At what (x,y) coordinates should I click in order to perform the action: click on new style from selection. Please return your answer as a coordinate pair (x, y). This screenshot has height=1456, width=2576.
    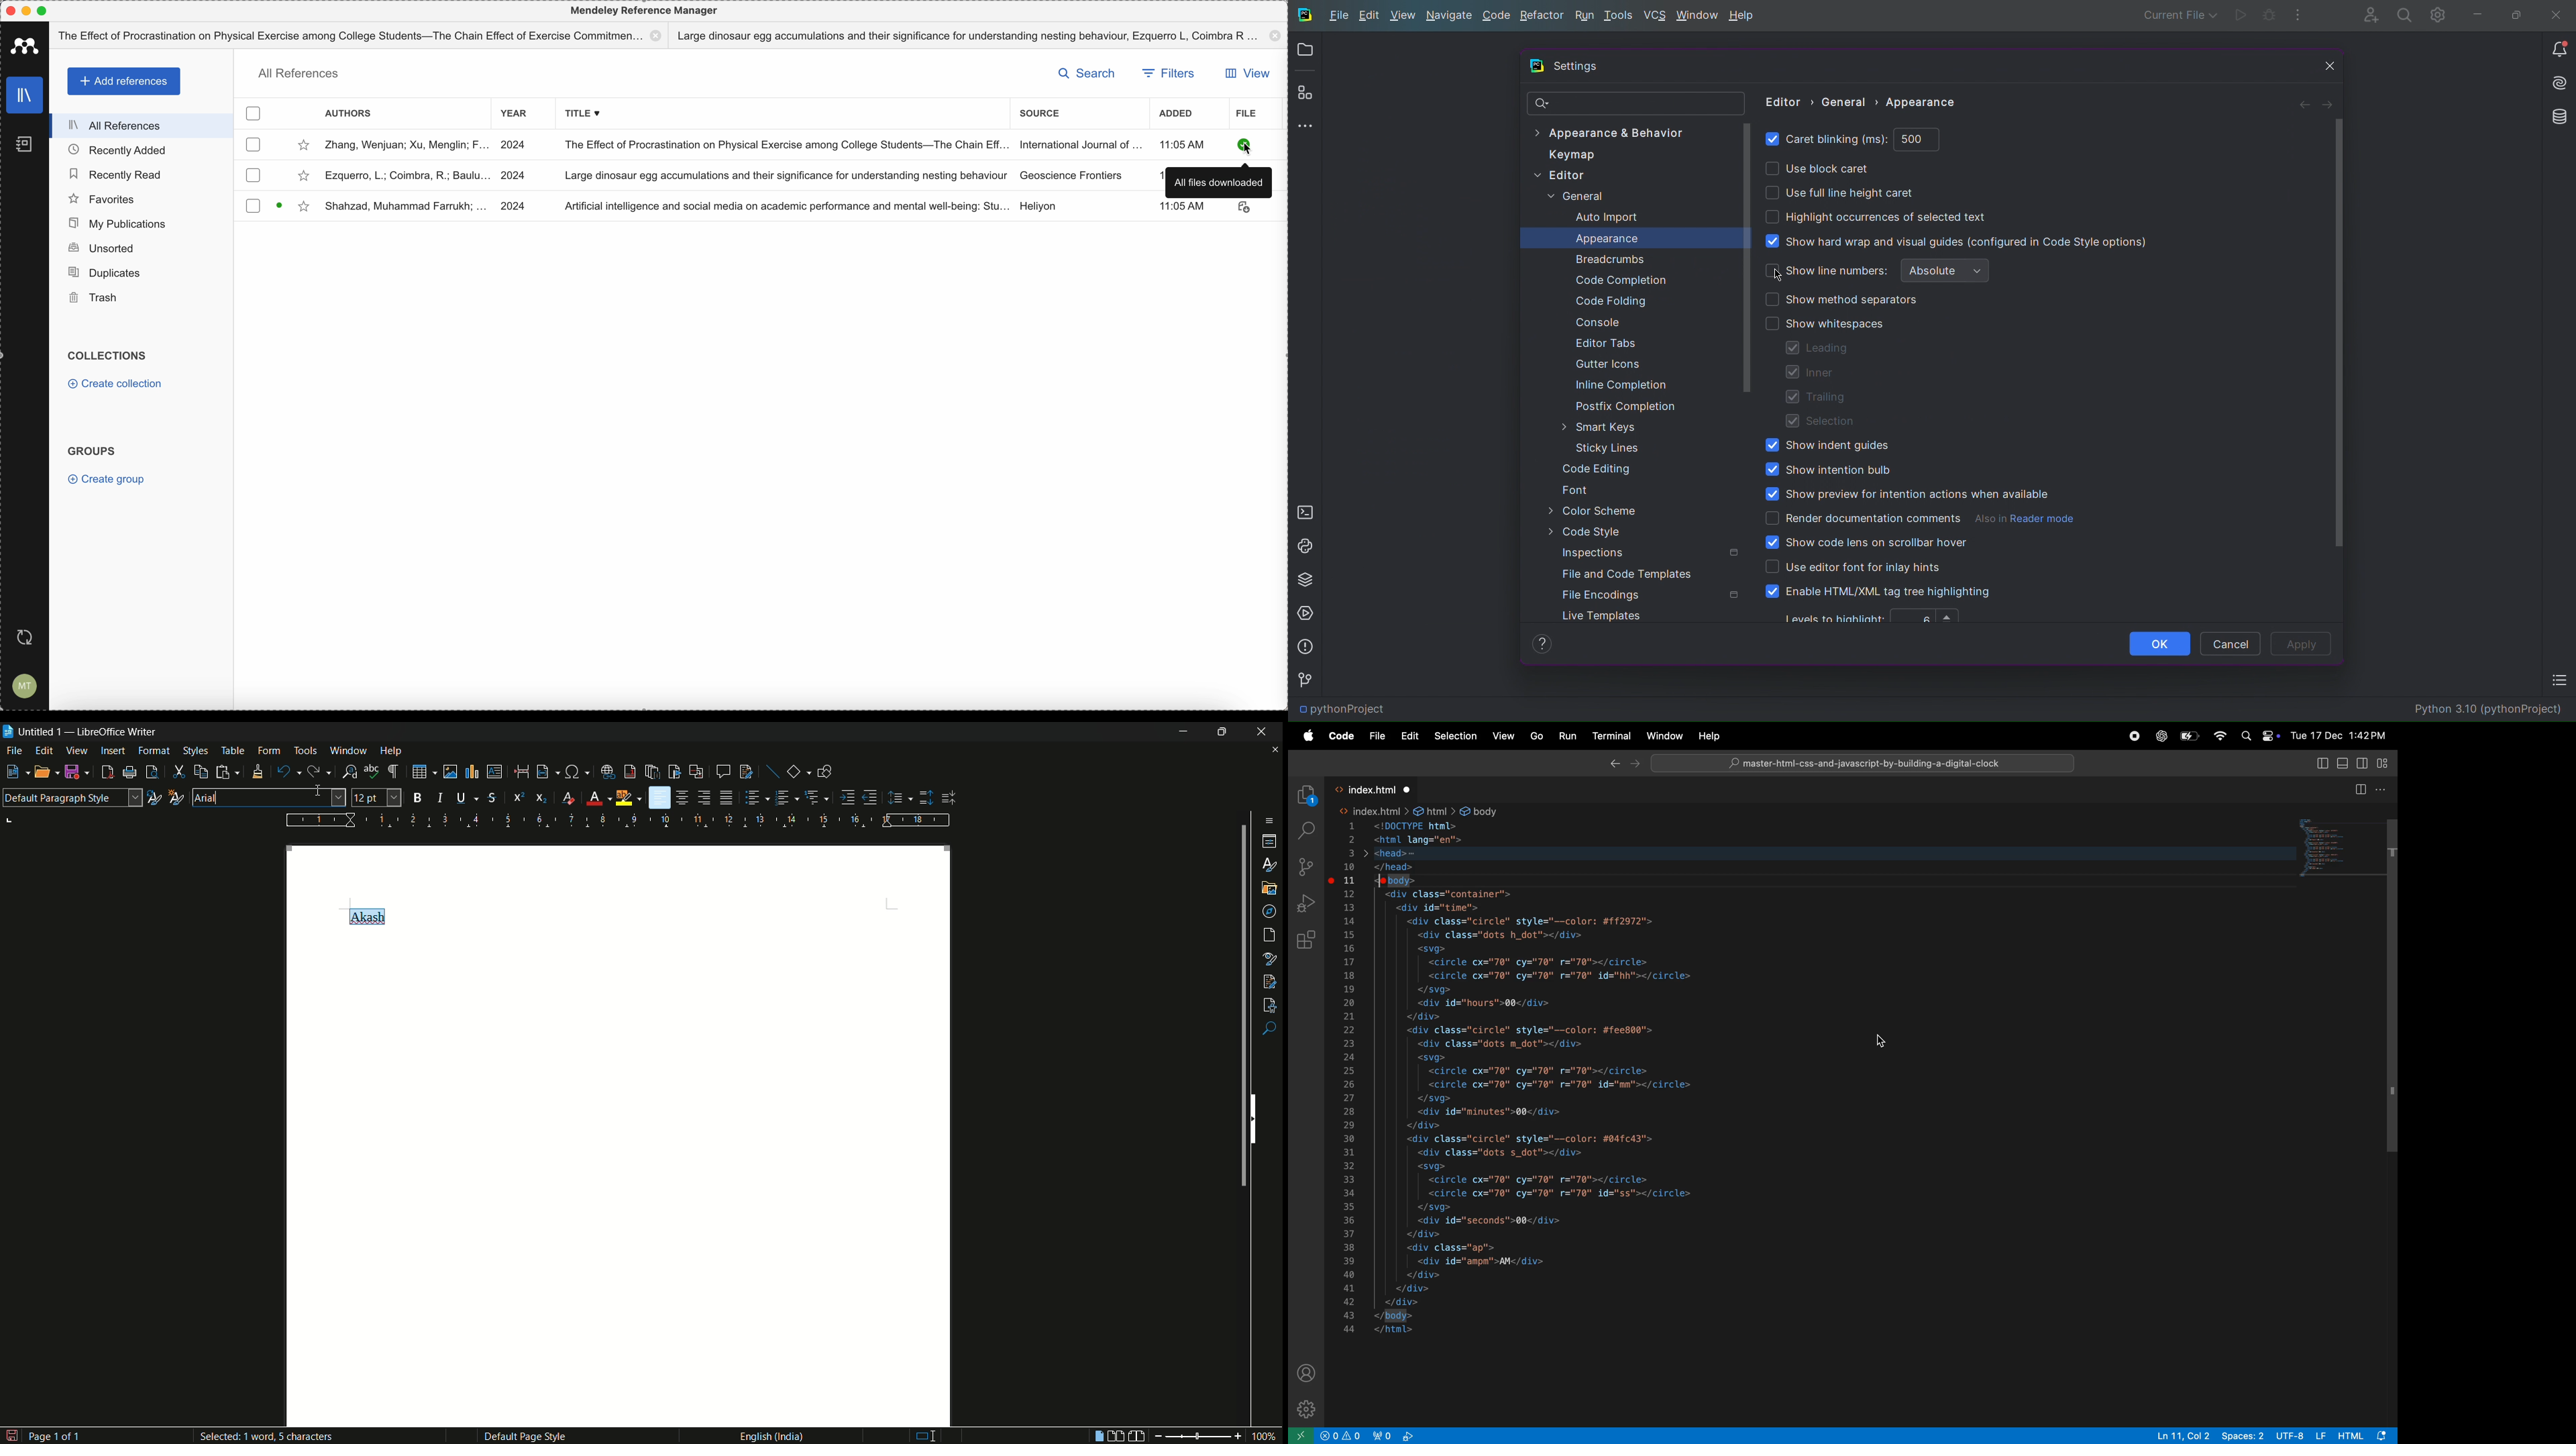
    Looking at the image, I should click on (174, 796).